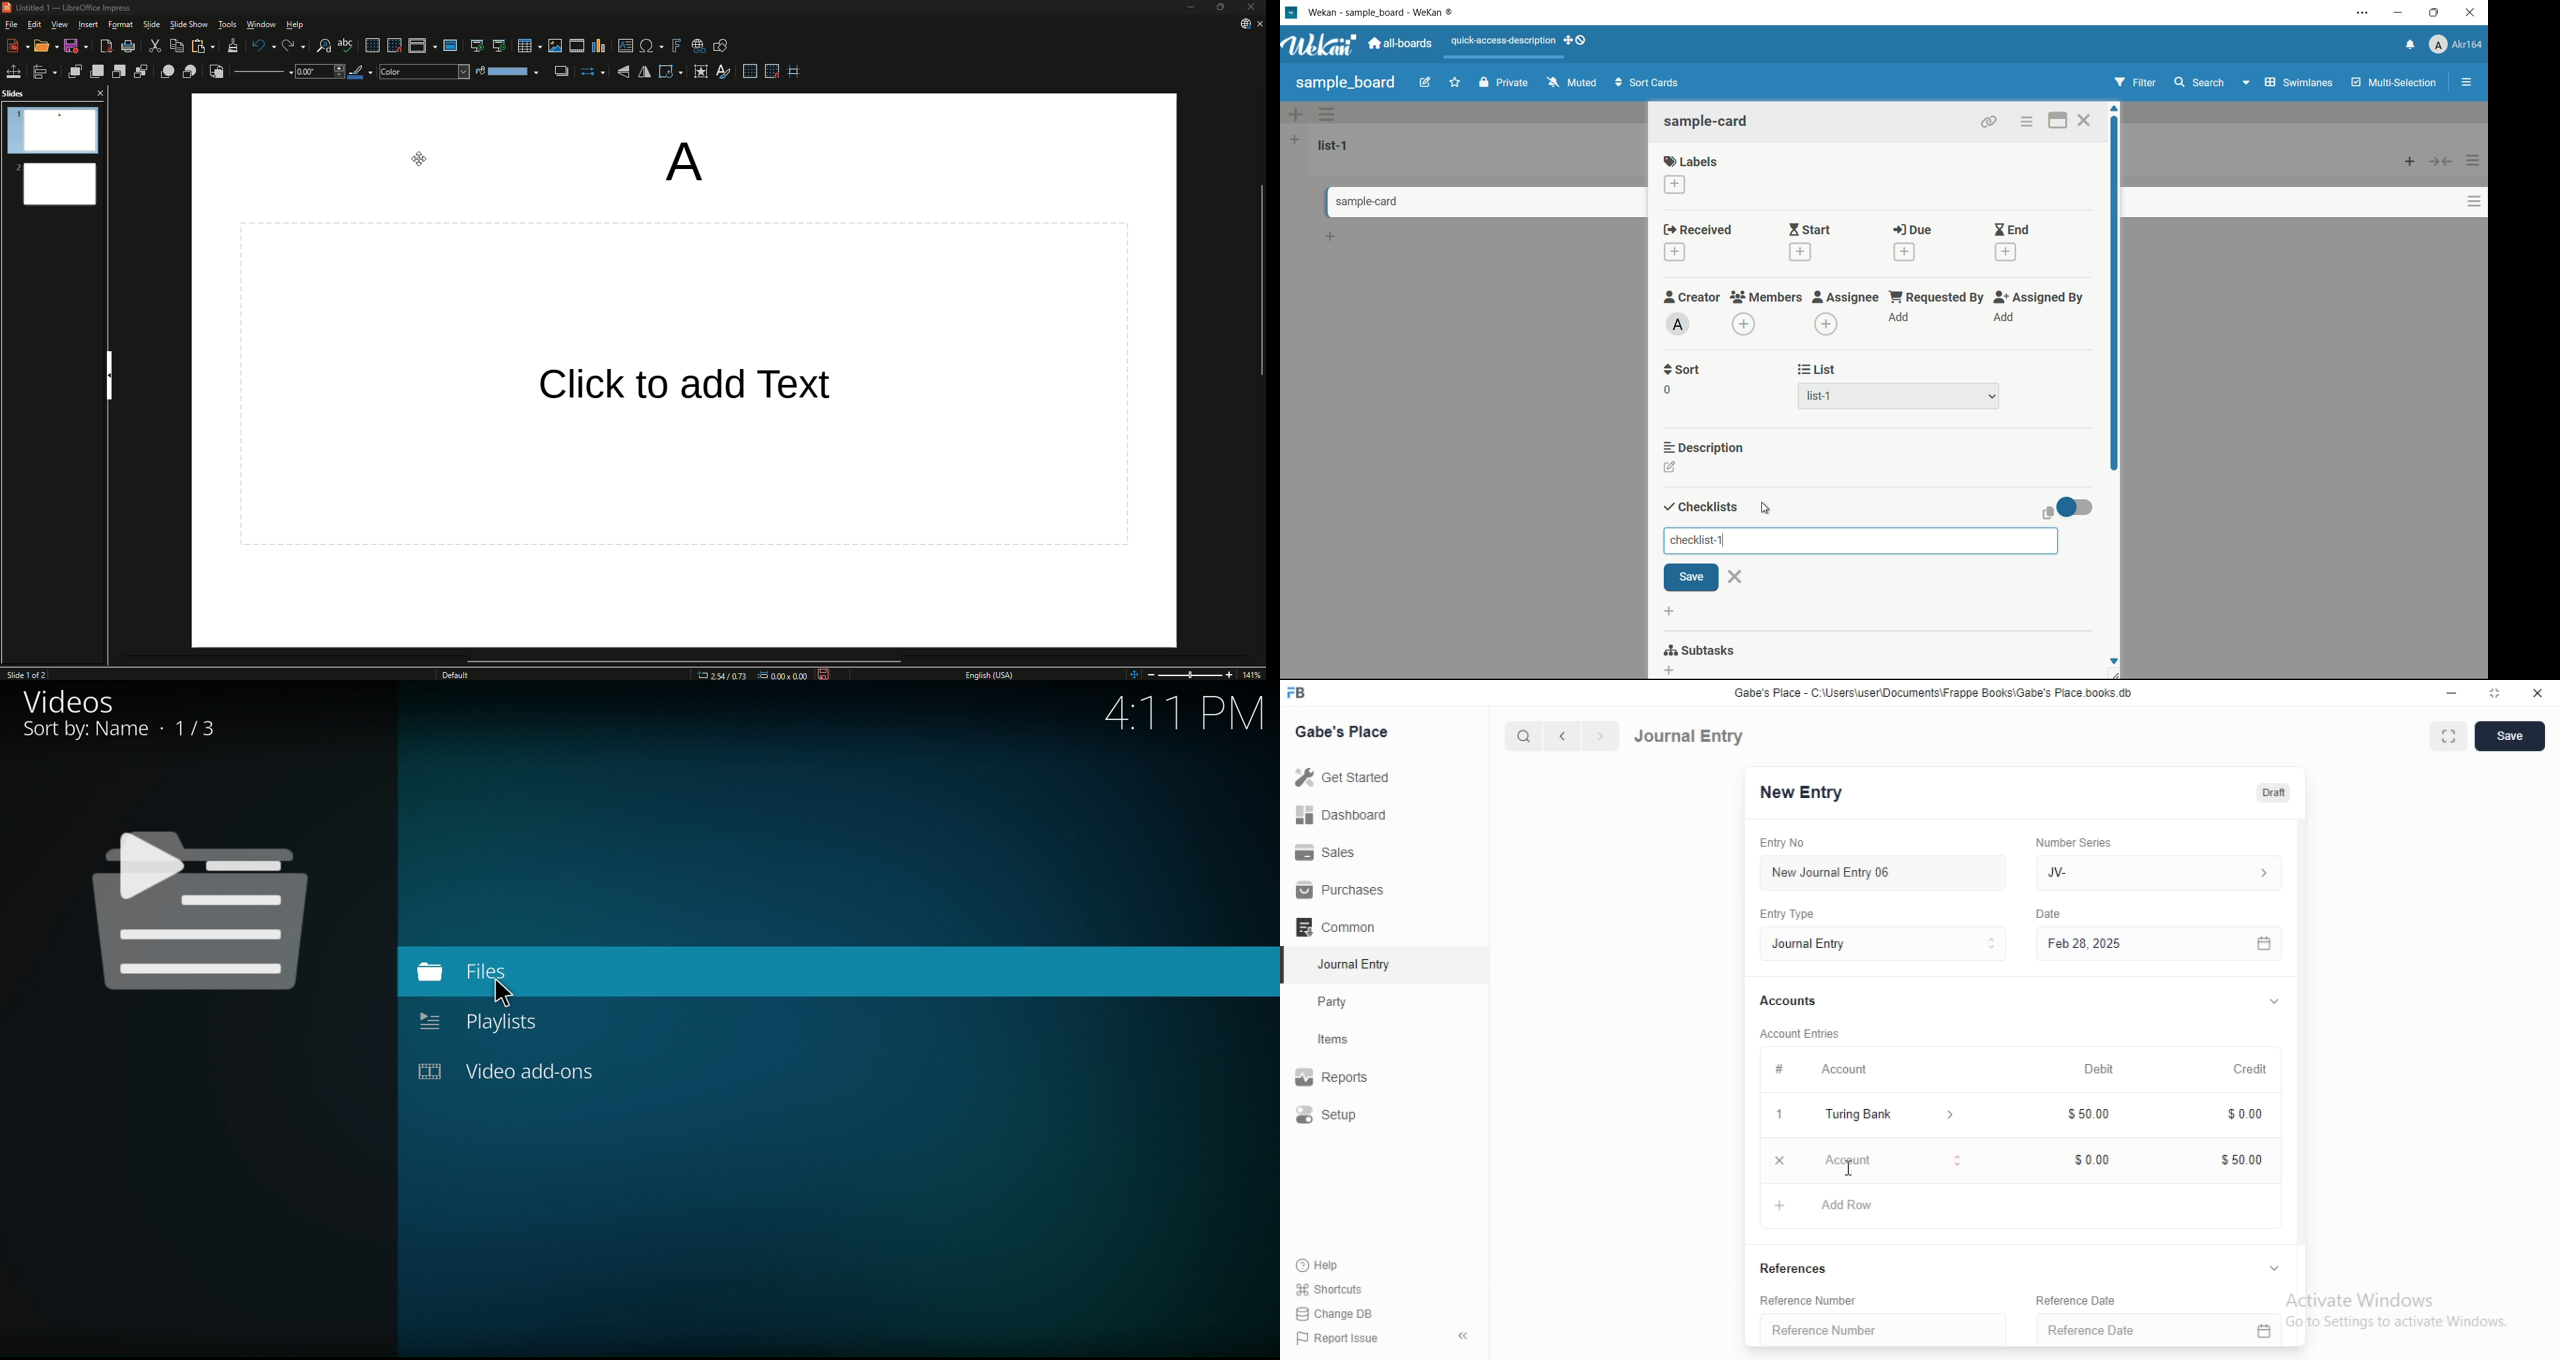 This screenshot has width=2576, height=1372. What do you see at coordinates (201, 905) in the screenshot?
I see `Logo` at bounding box center [201, 905].